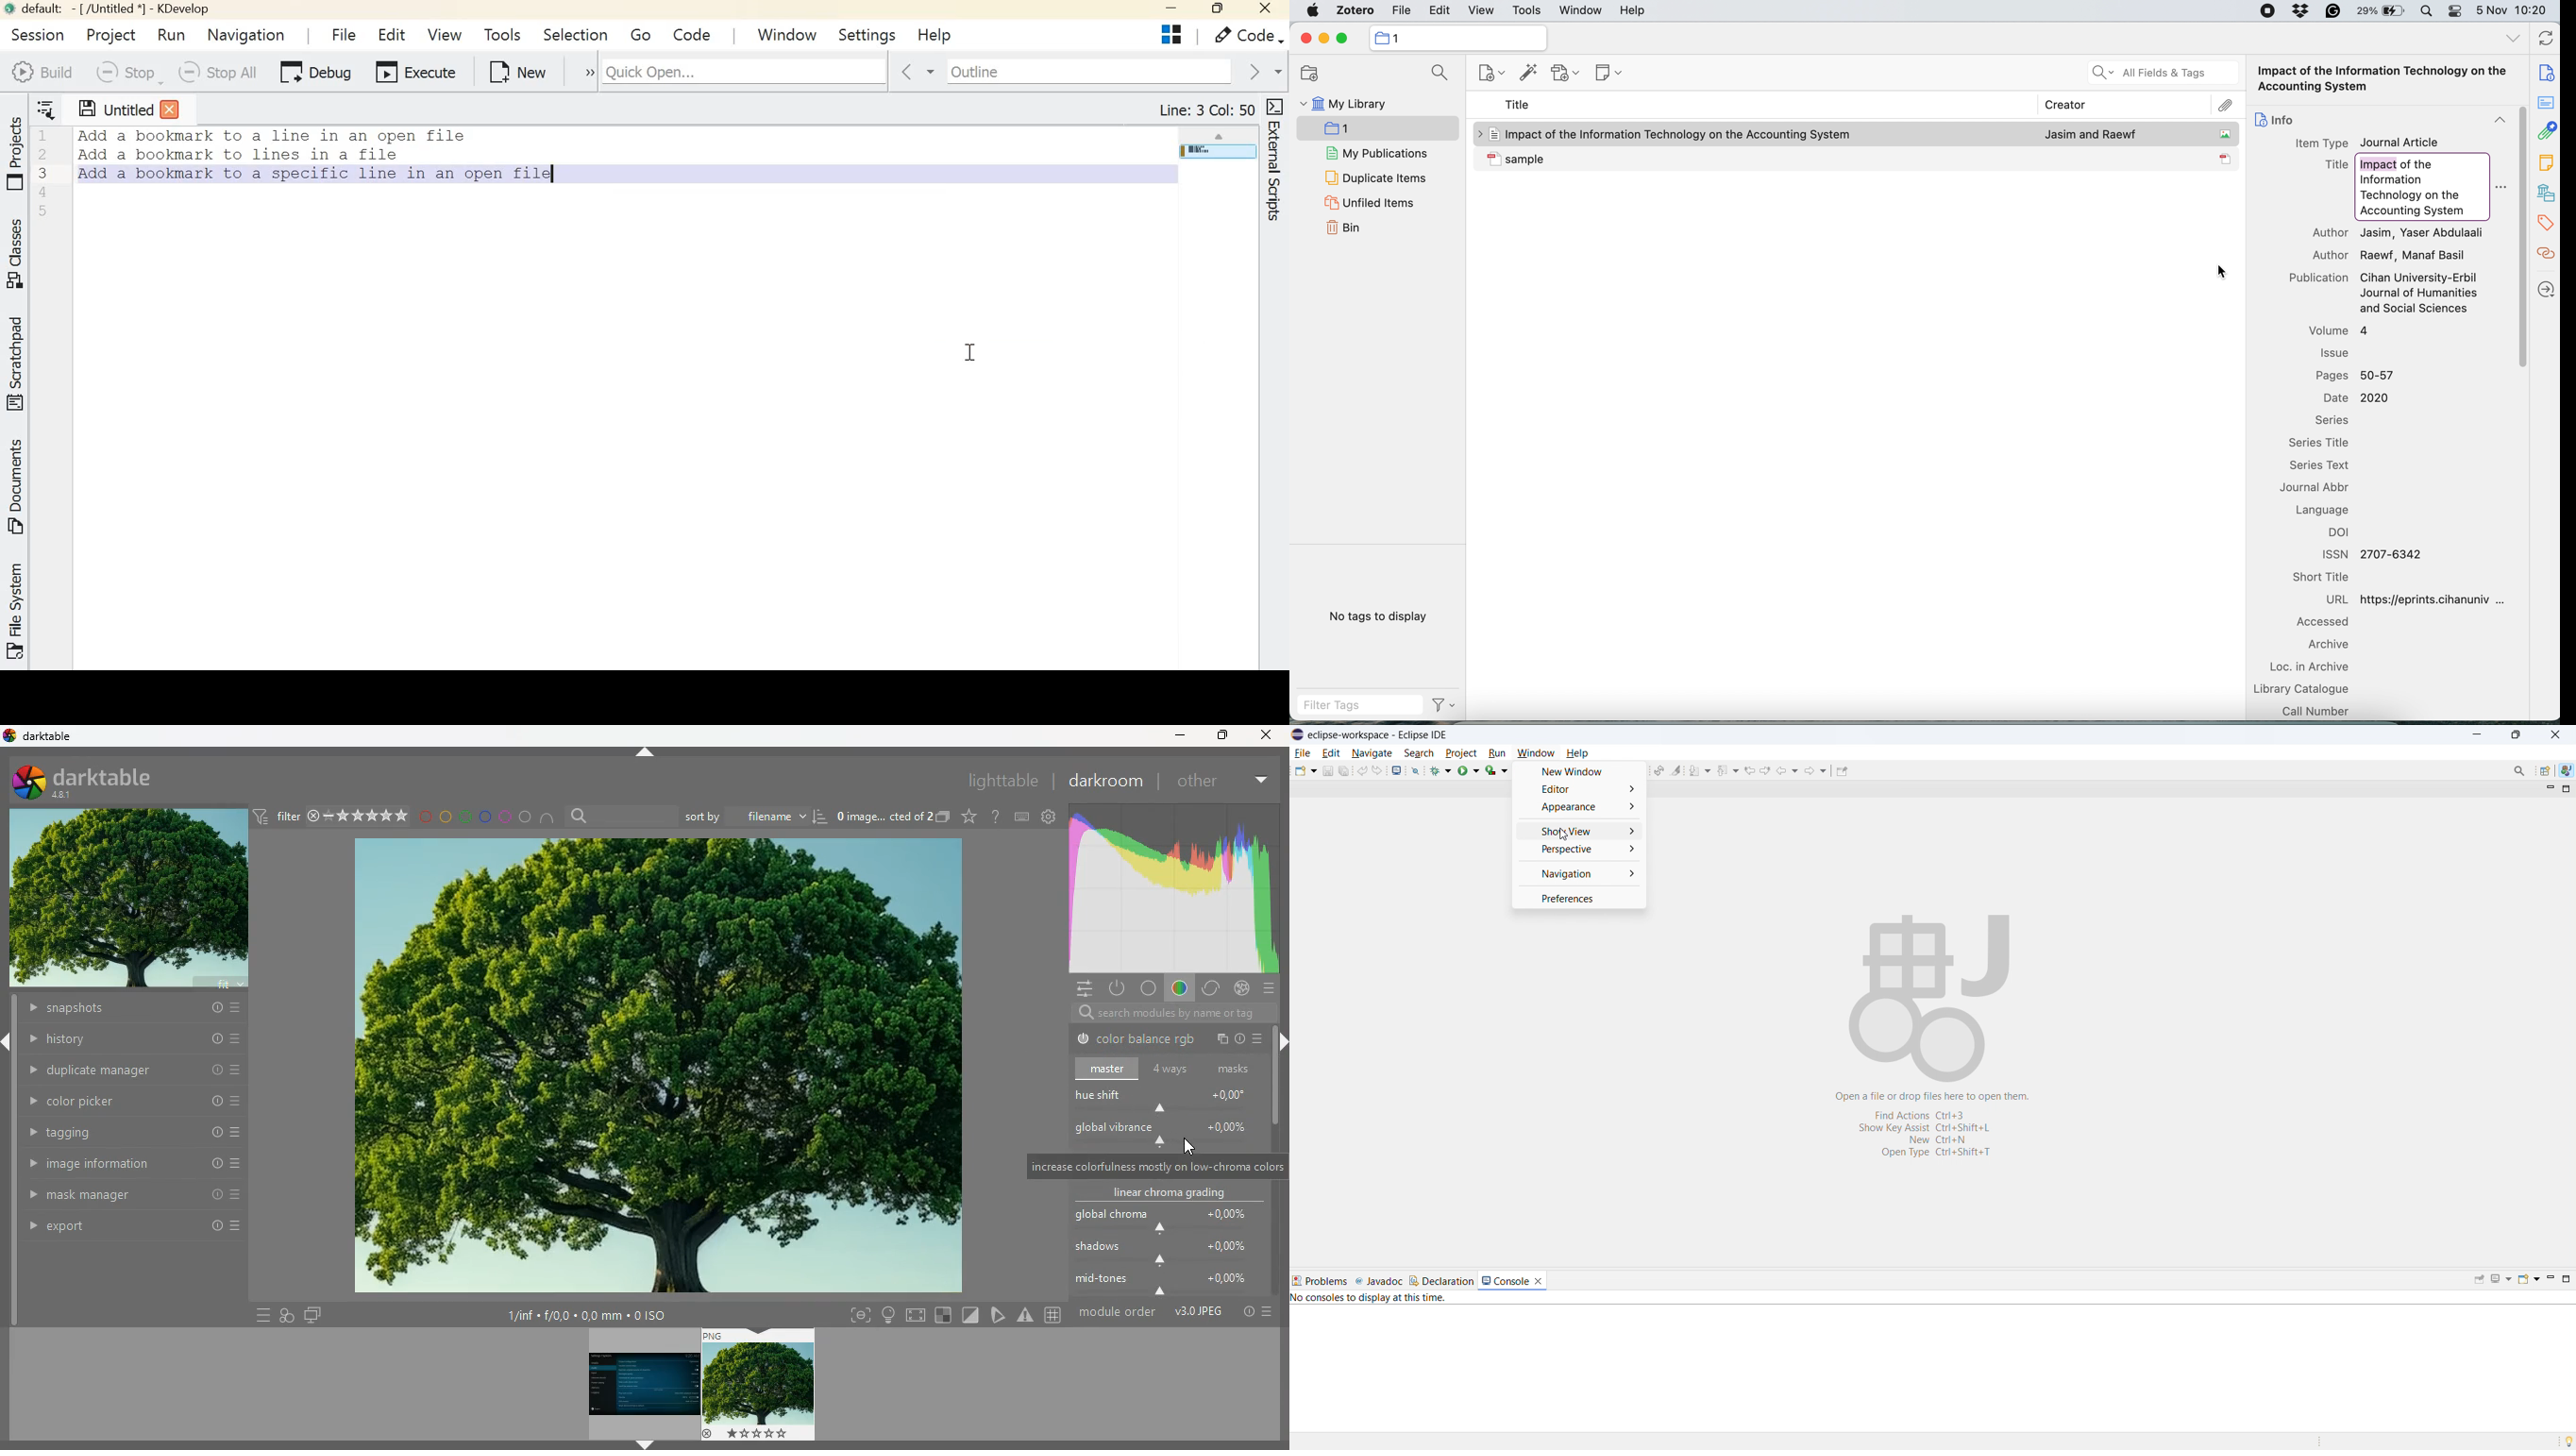 This screenshot has height=1456, width=2576. Describe the element at coordinates (2330, 622) in the screenshot. I see `accessed` at that location.